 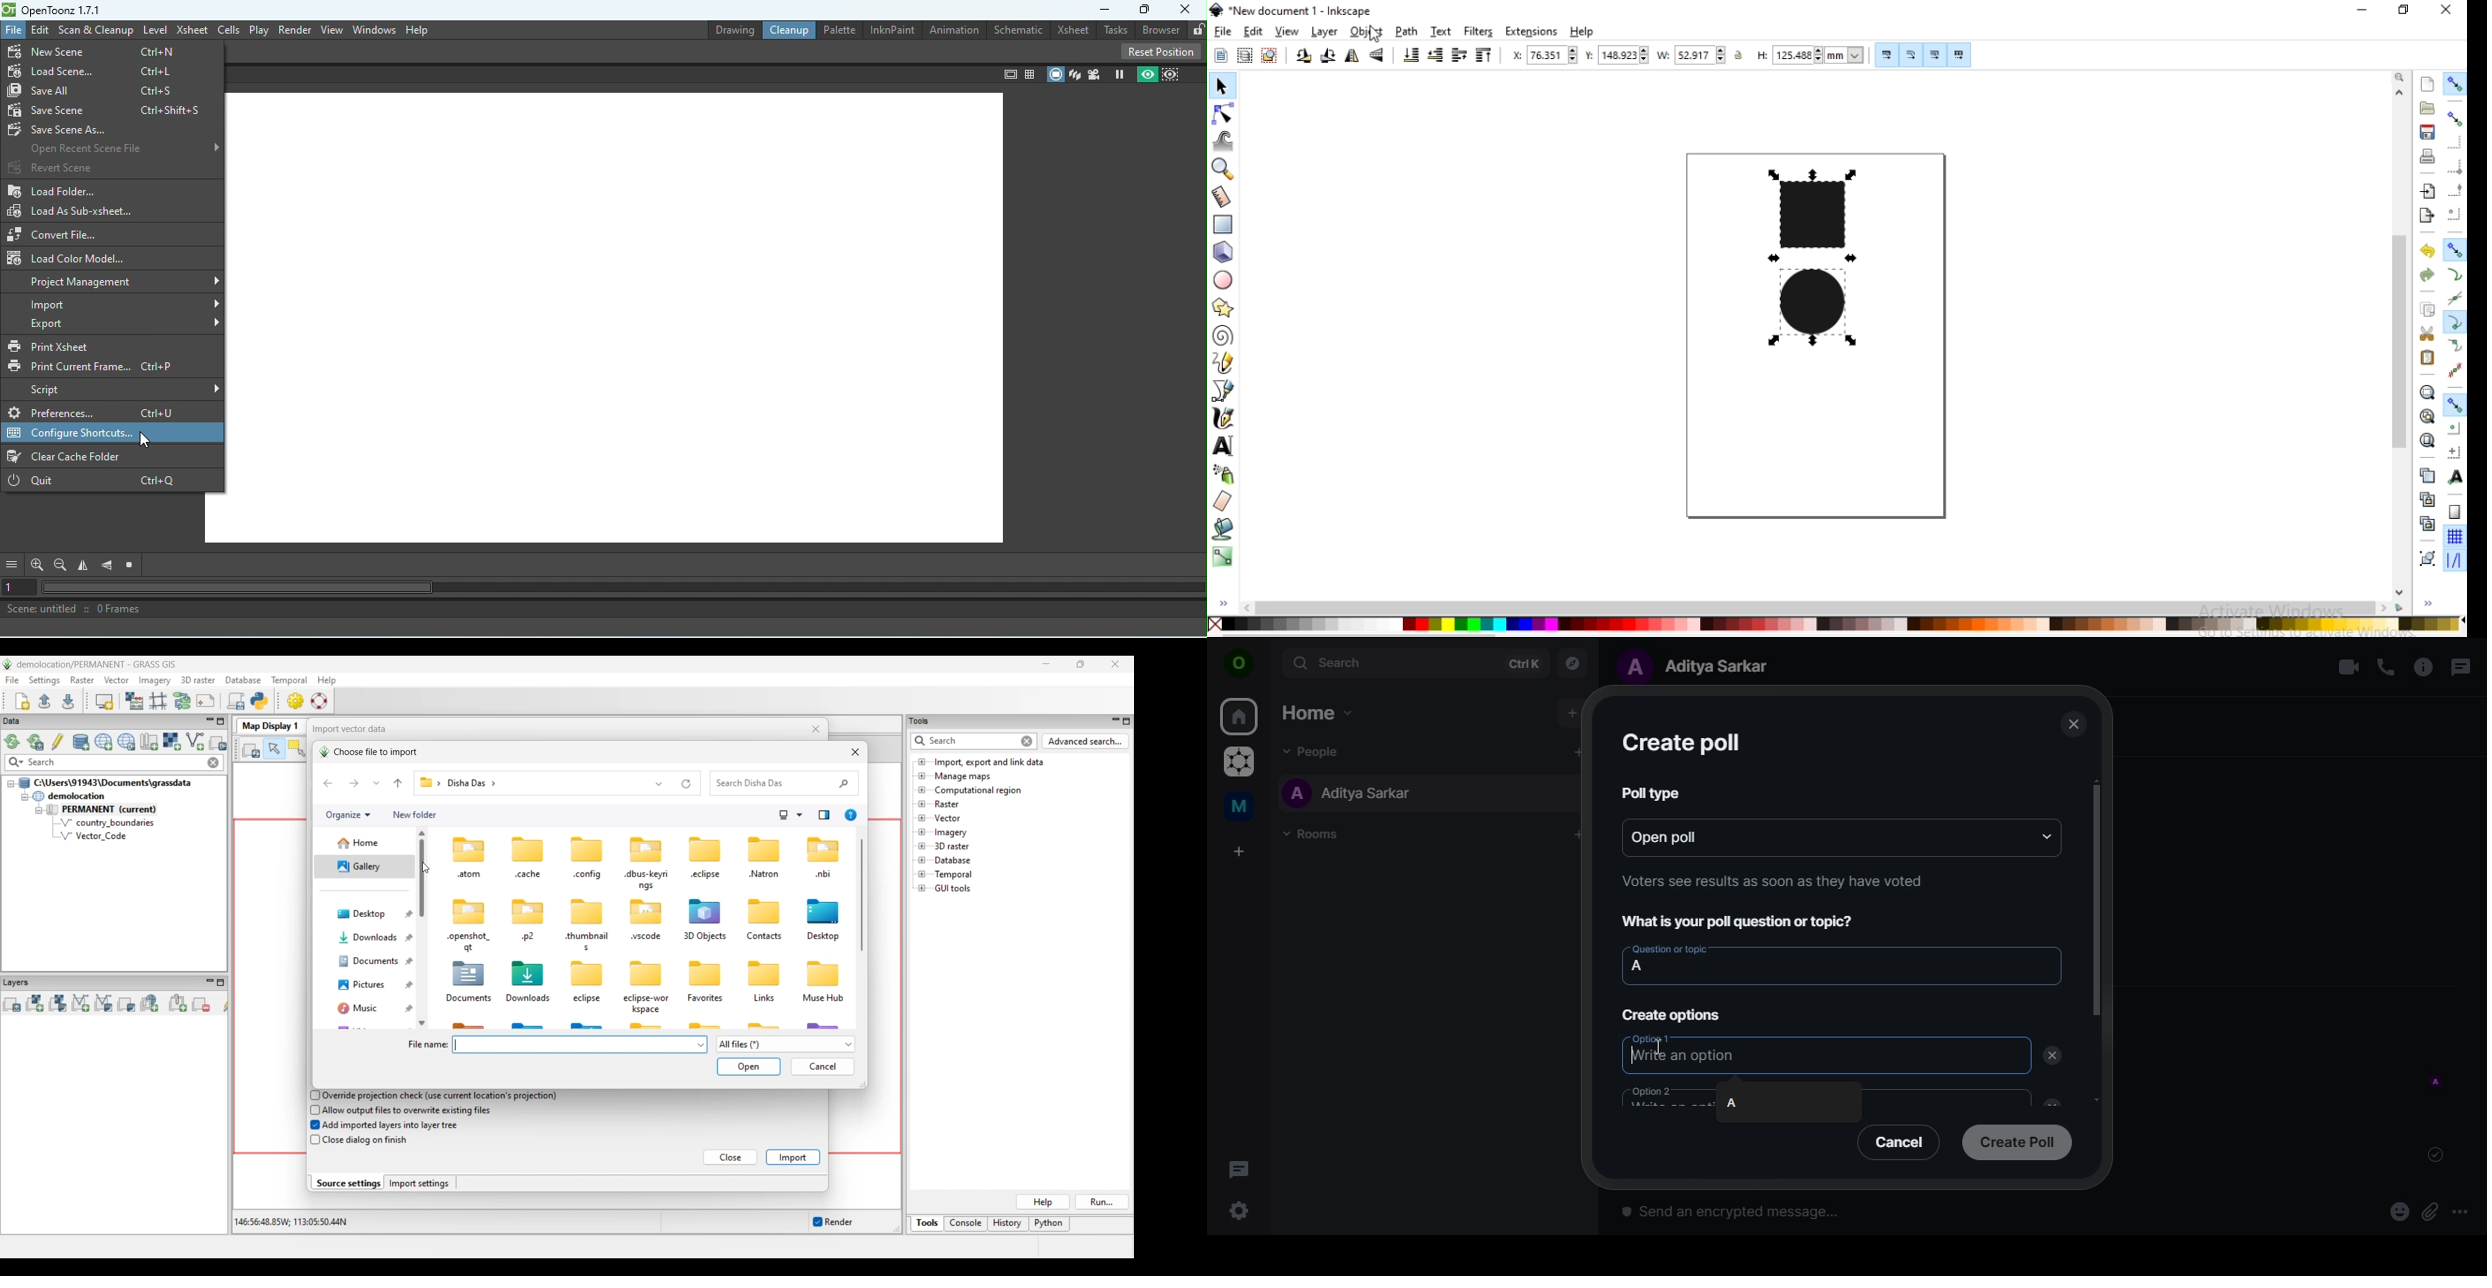 What do you see at coordinates (1114, 721) in the screenshot?
I see `Minimize Tools panel` at bounding box center [1114, 721].